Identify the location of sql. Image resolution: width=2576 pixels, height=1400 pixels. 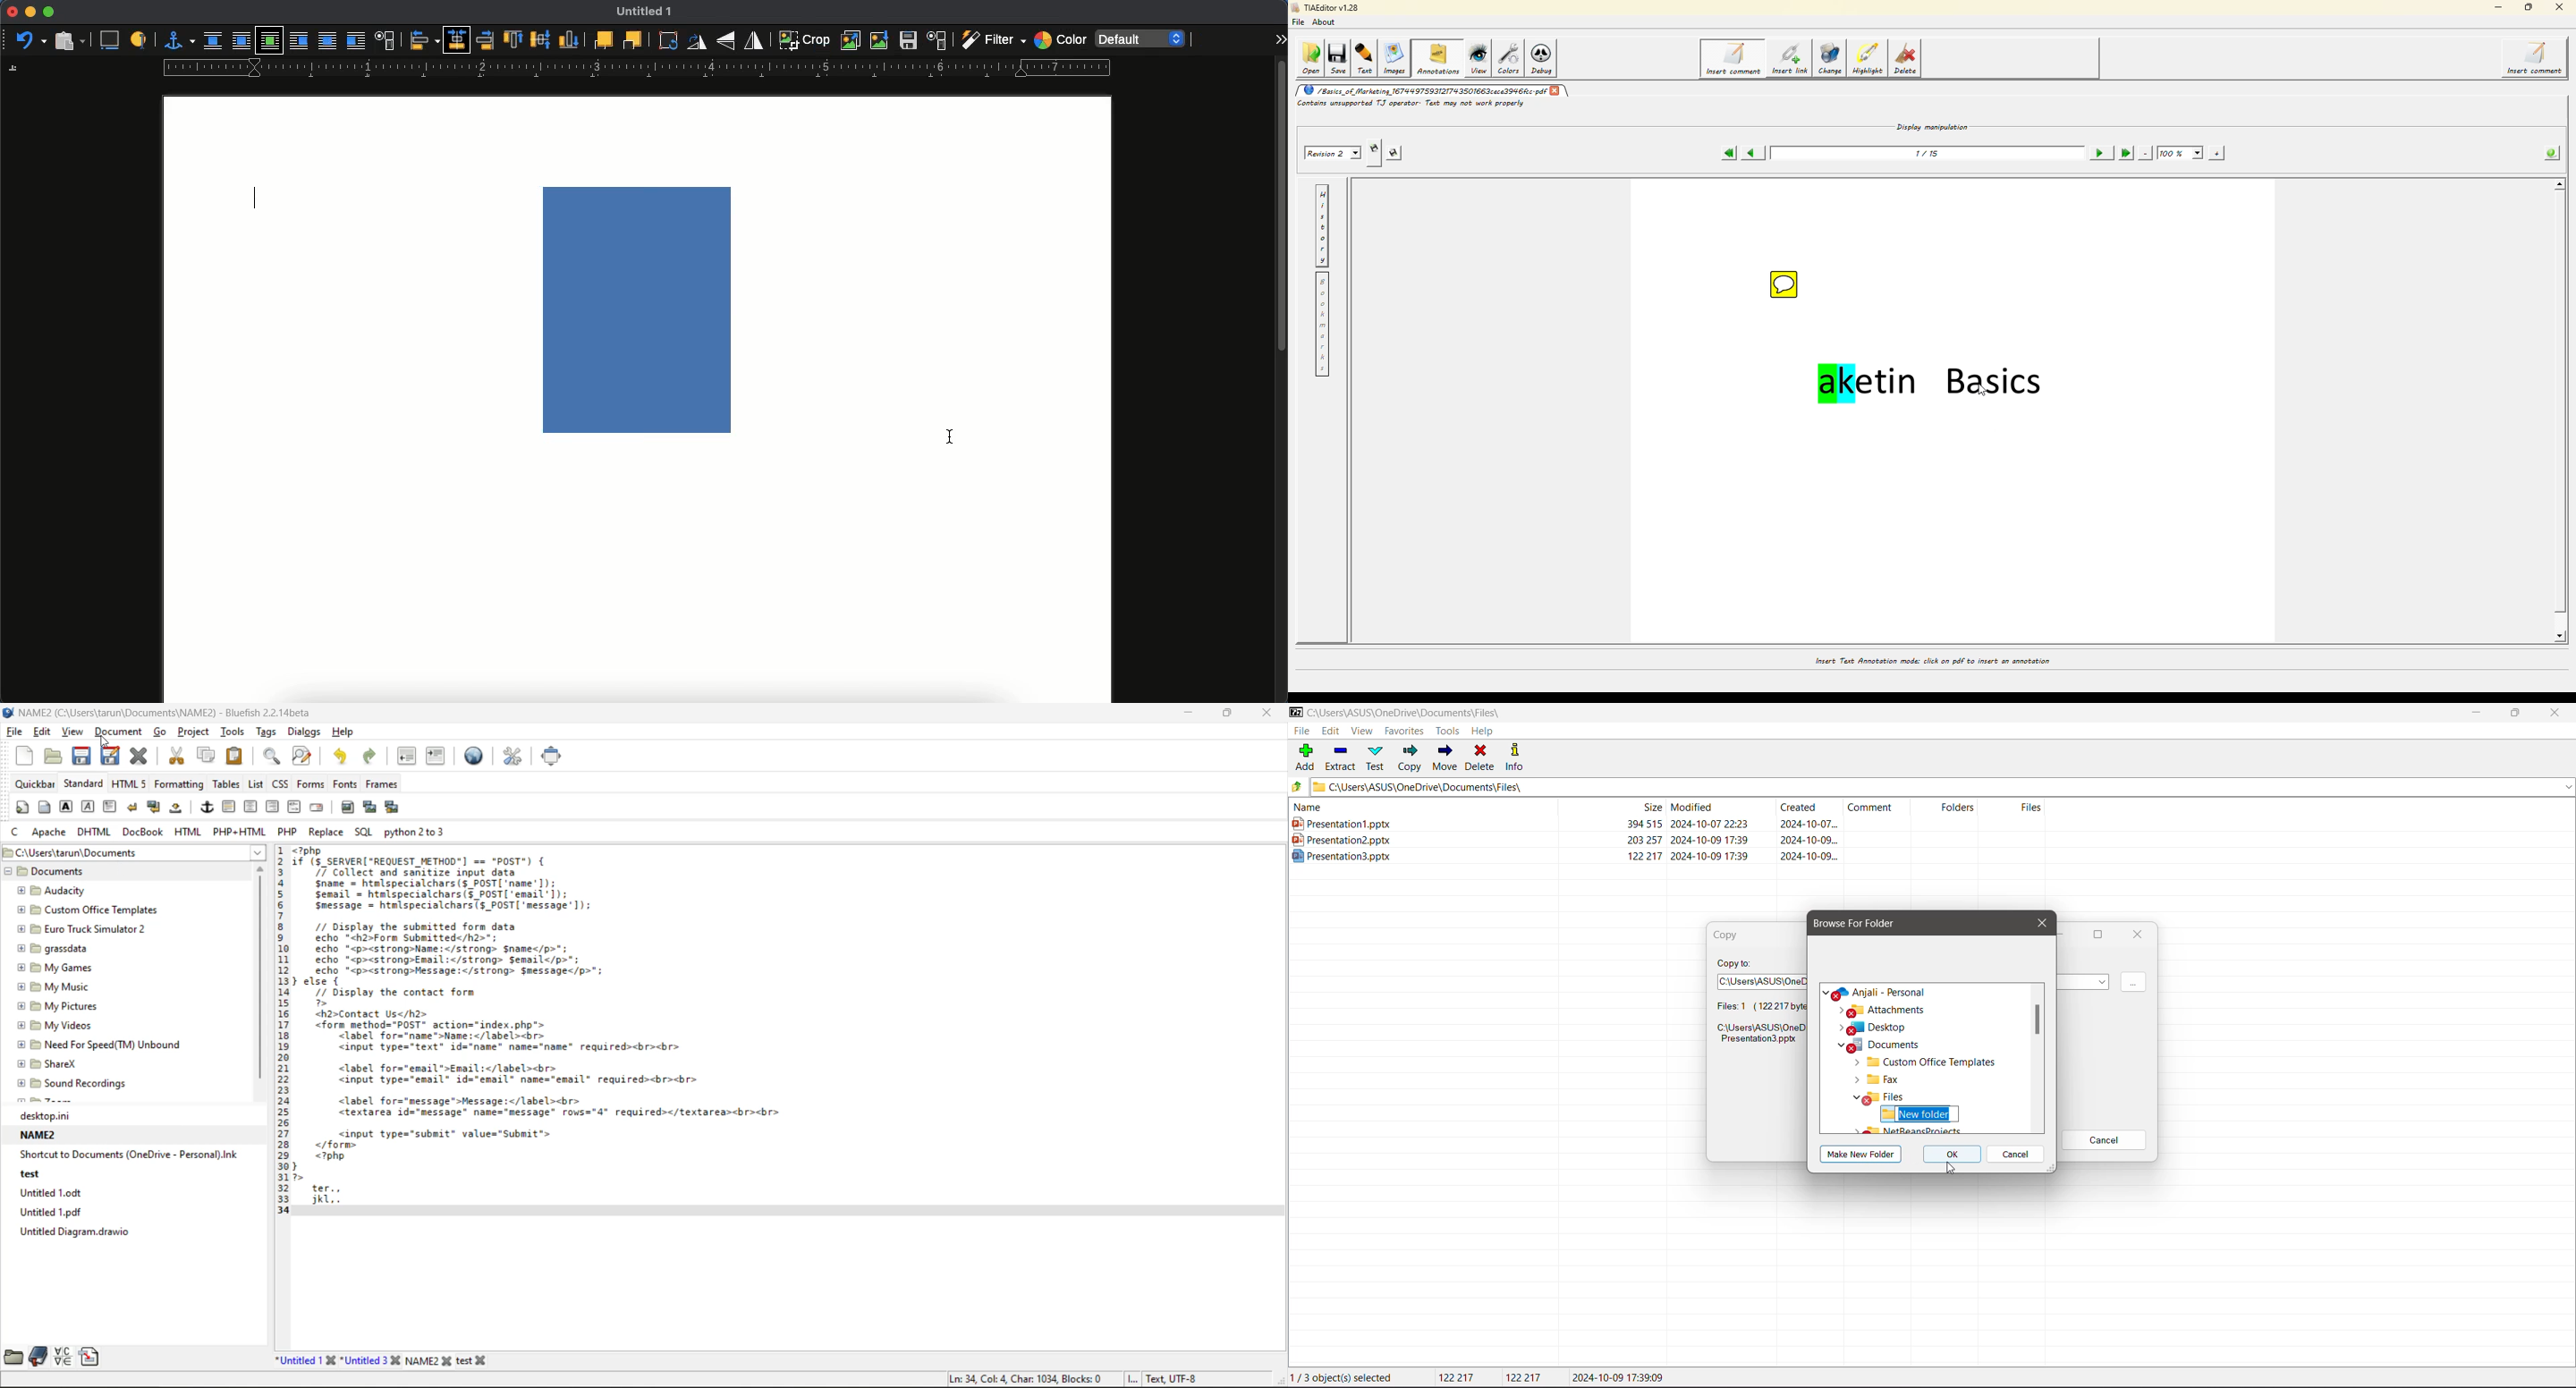
(365, 832).